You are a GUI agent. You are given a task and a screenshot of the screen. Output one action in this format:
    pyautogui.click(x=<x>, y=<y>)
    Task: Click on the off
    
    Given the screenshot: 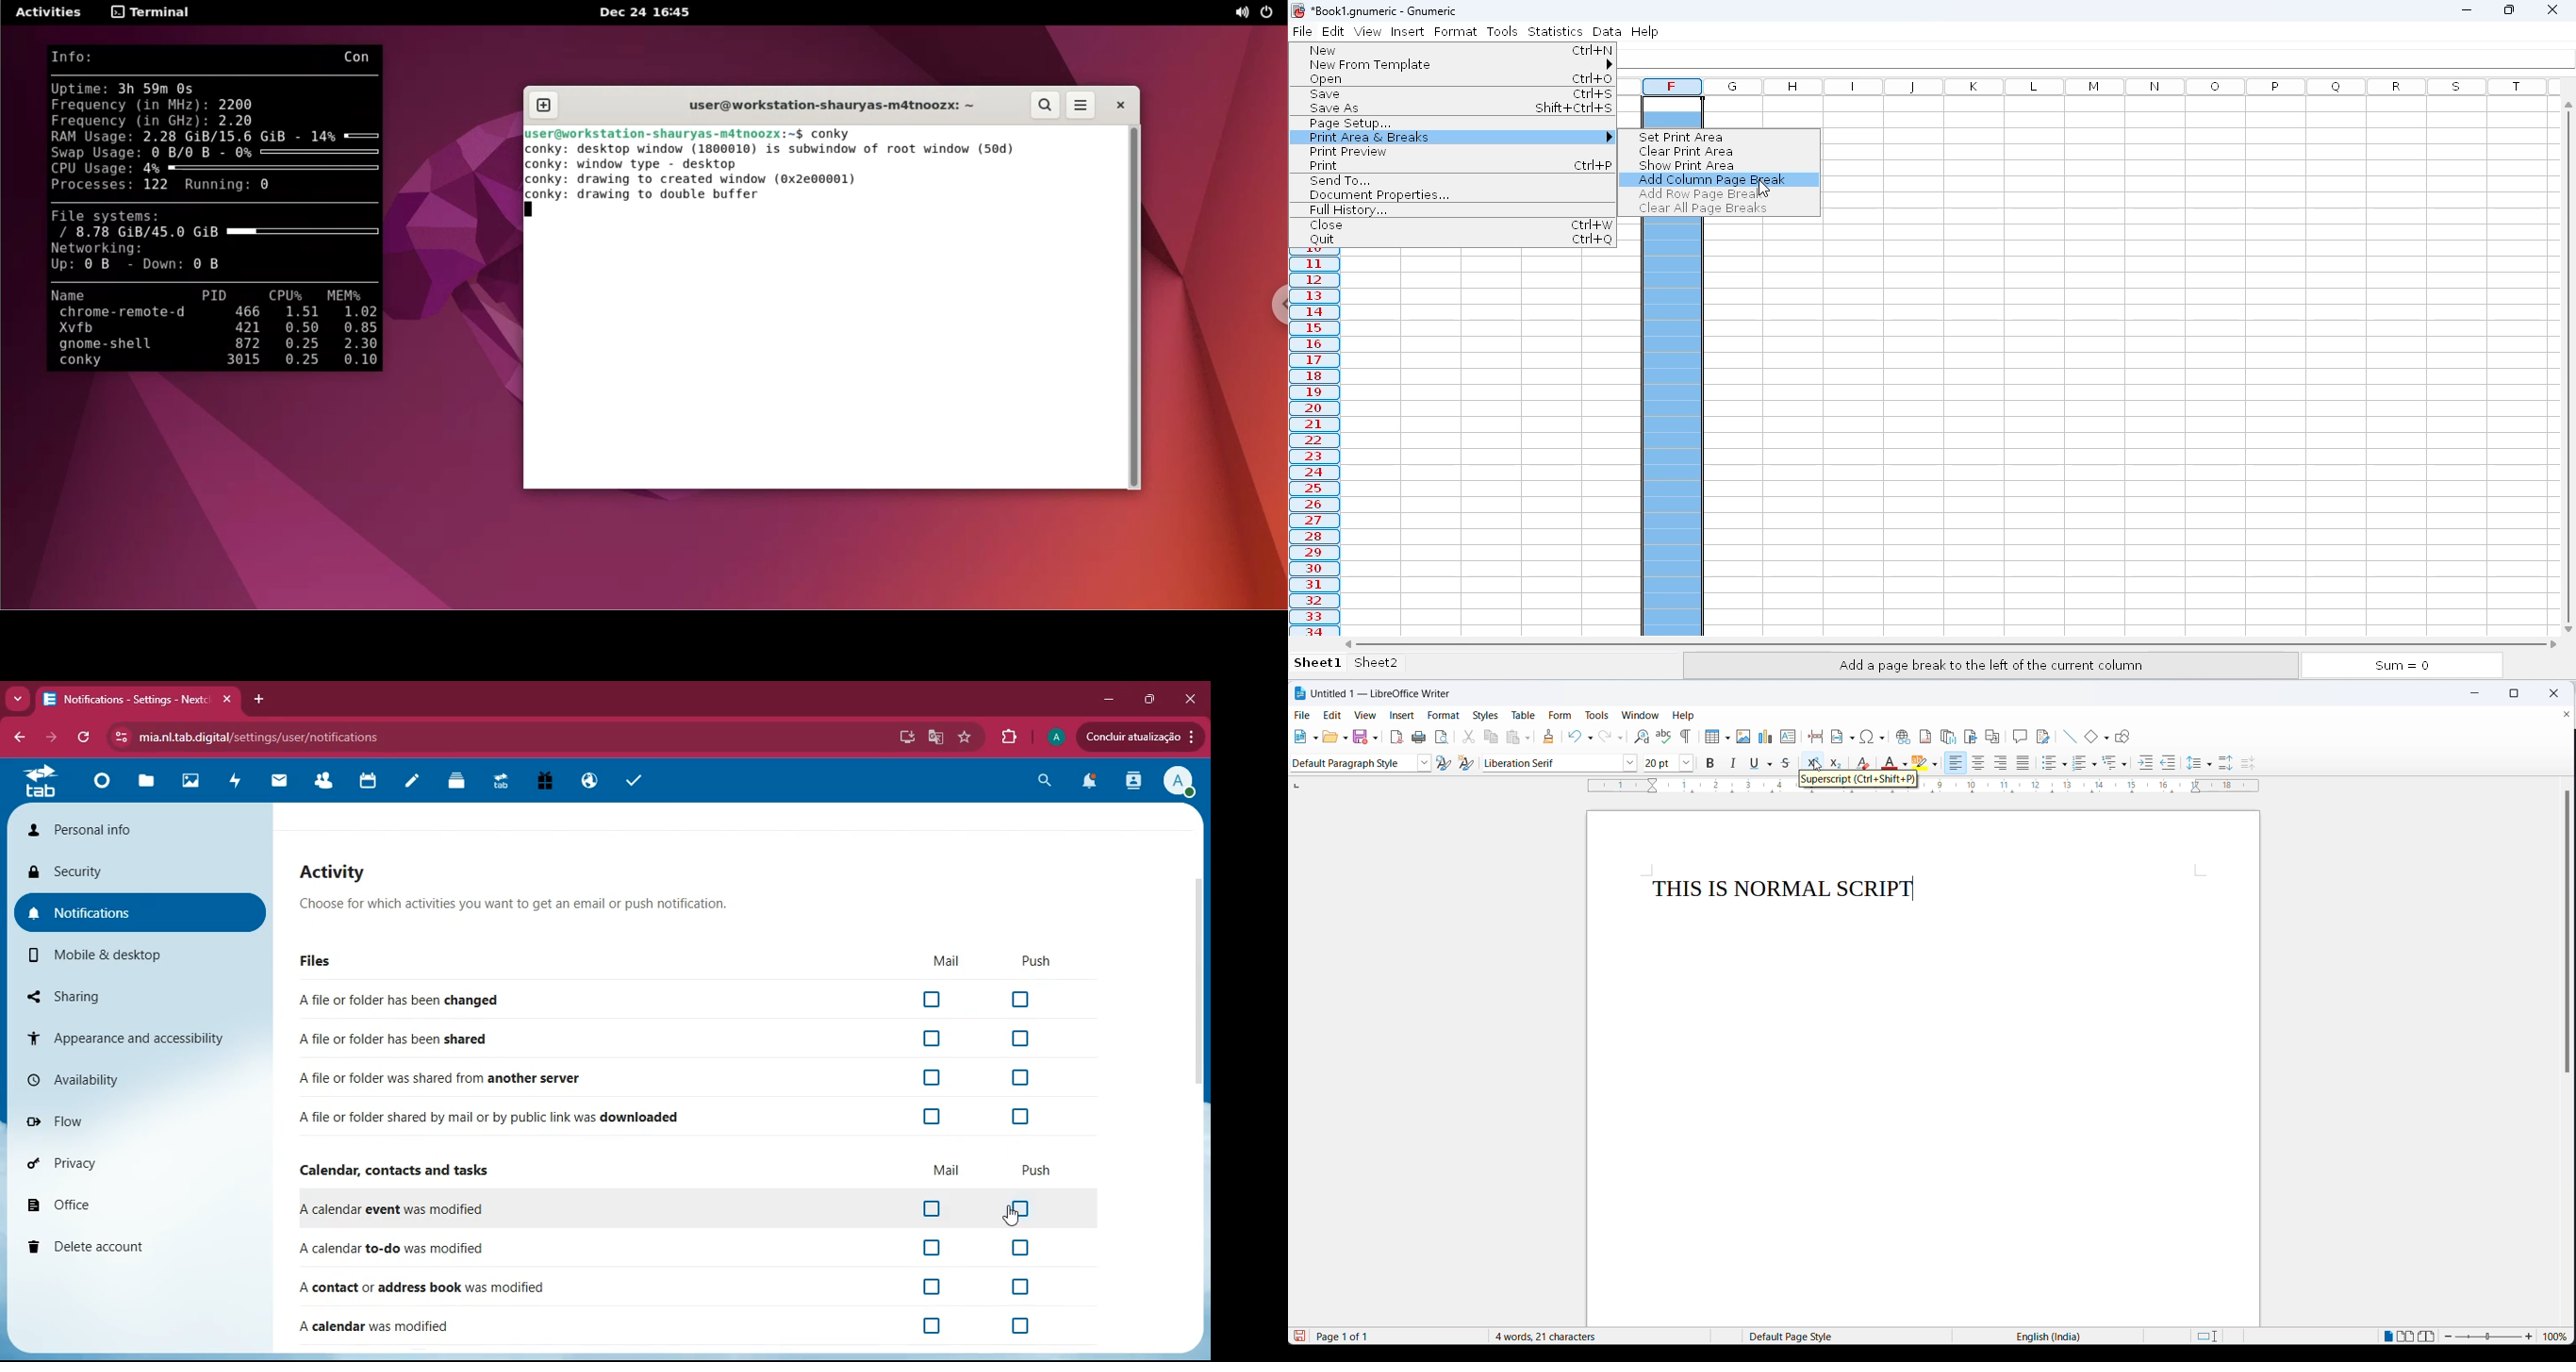 What is the action you would take?
    pyautogui.click(x=1023, y=1249)
    